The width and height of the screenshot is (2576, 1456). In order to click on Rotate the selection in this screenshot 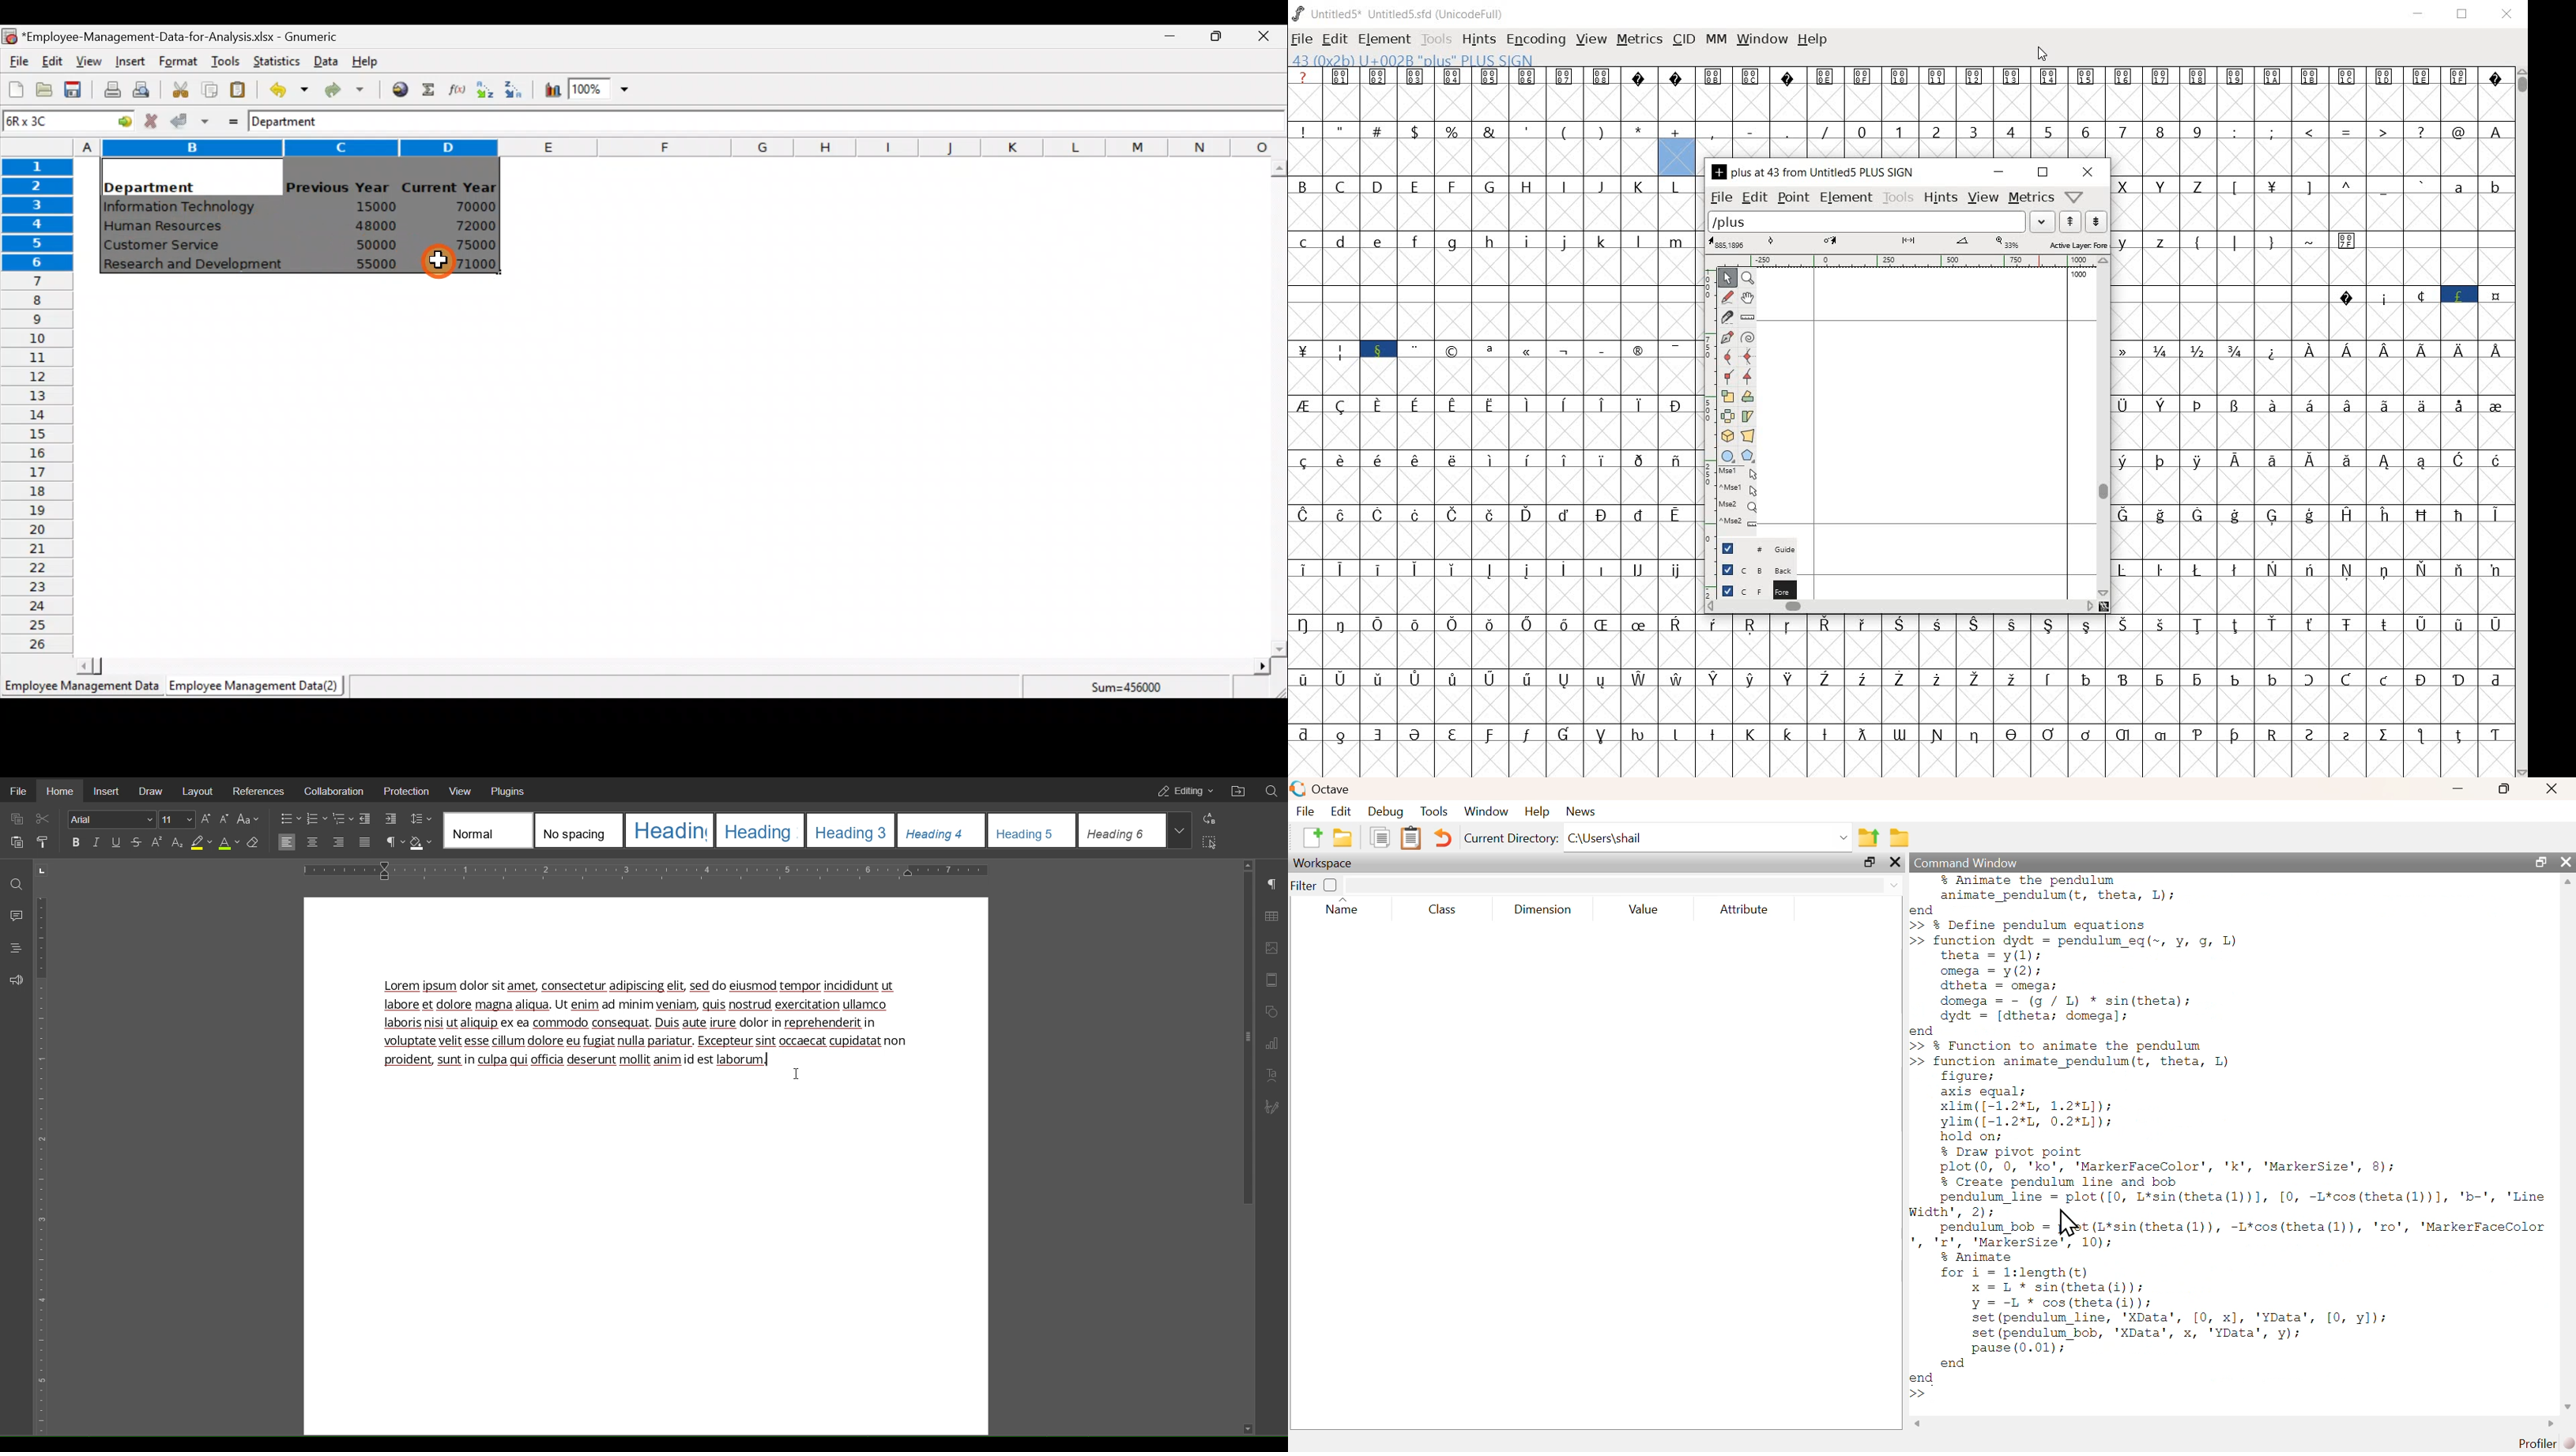, I will do `click(1748, 397)`.